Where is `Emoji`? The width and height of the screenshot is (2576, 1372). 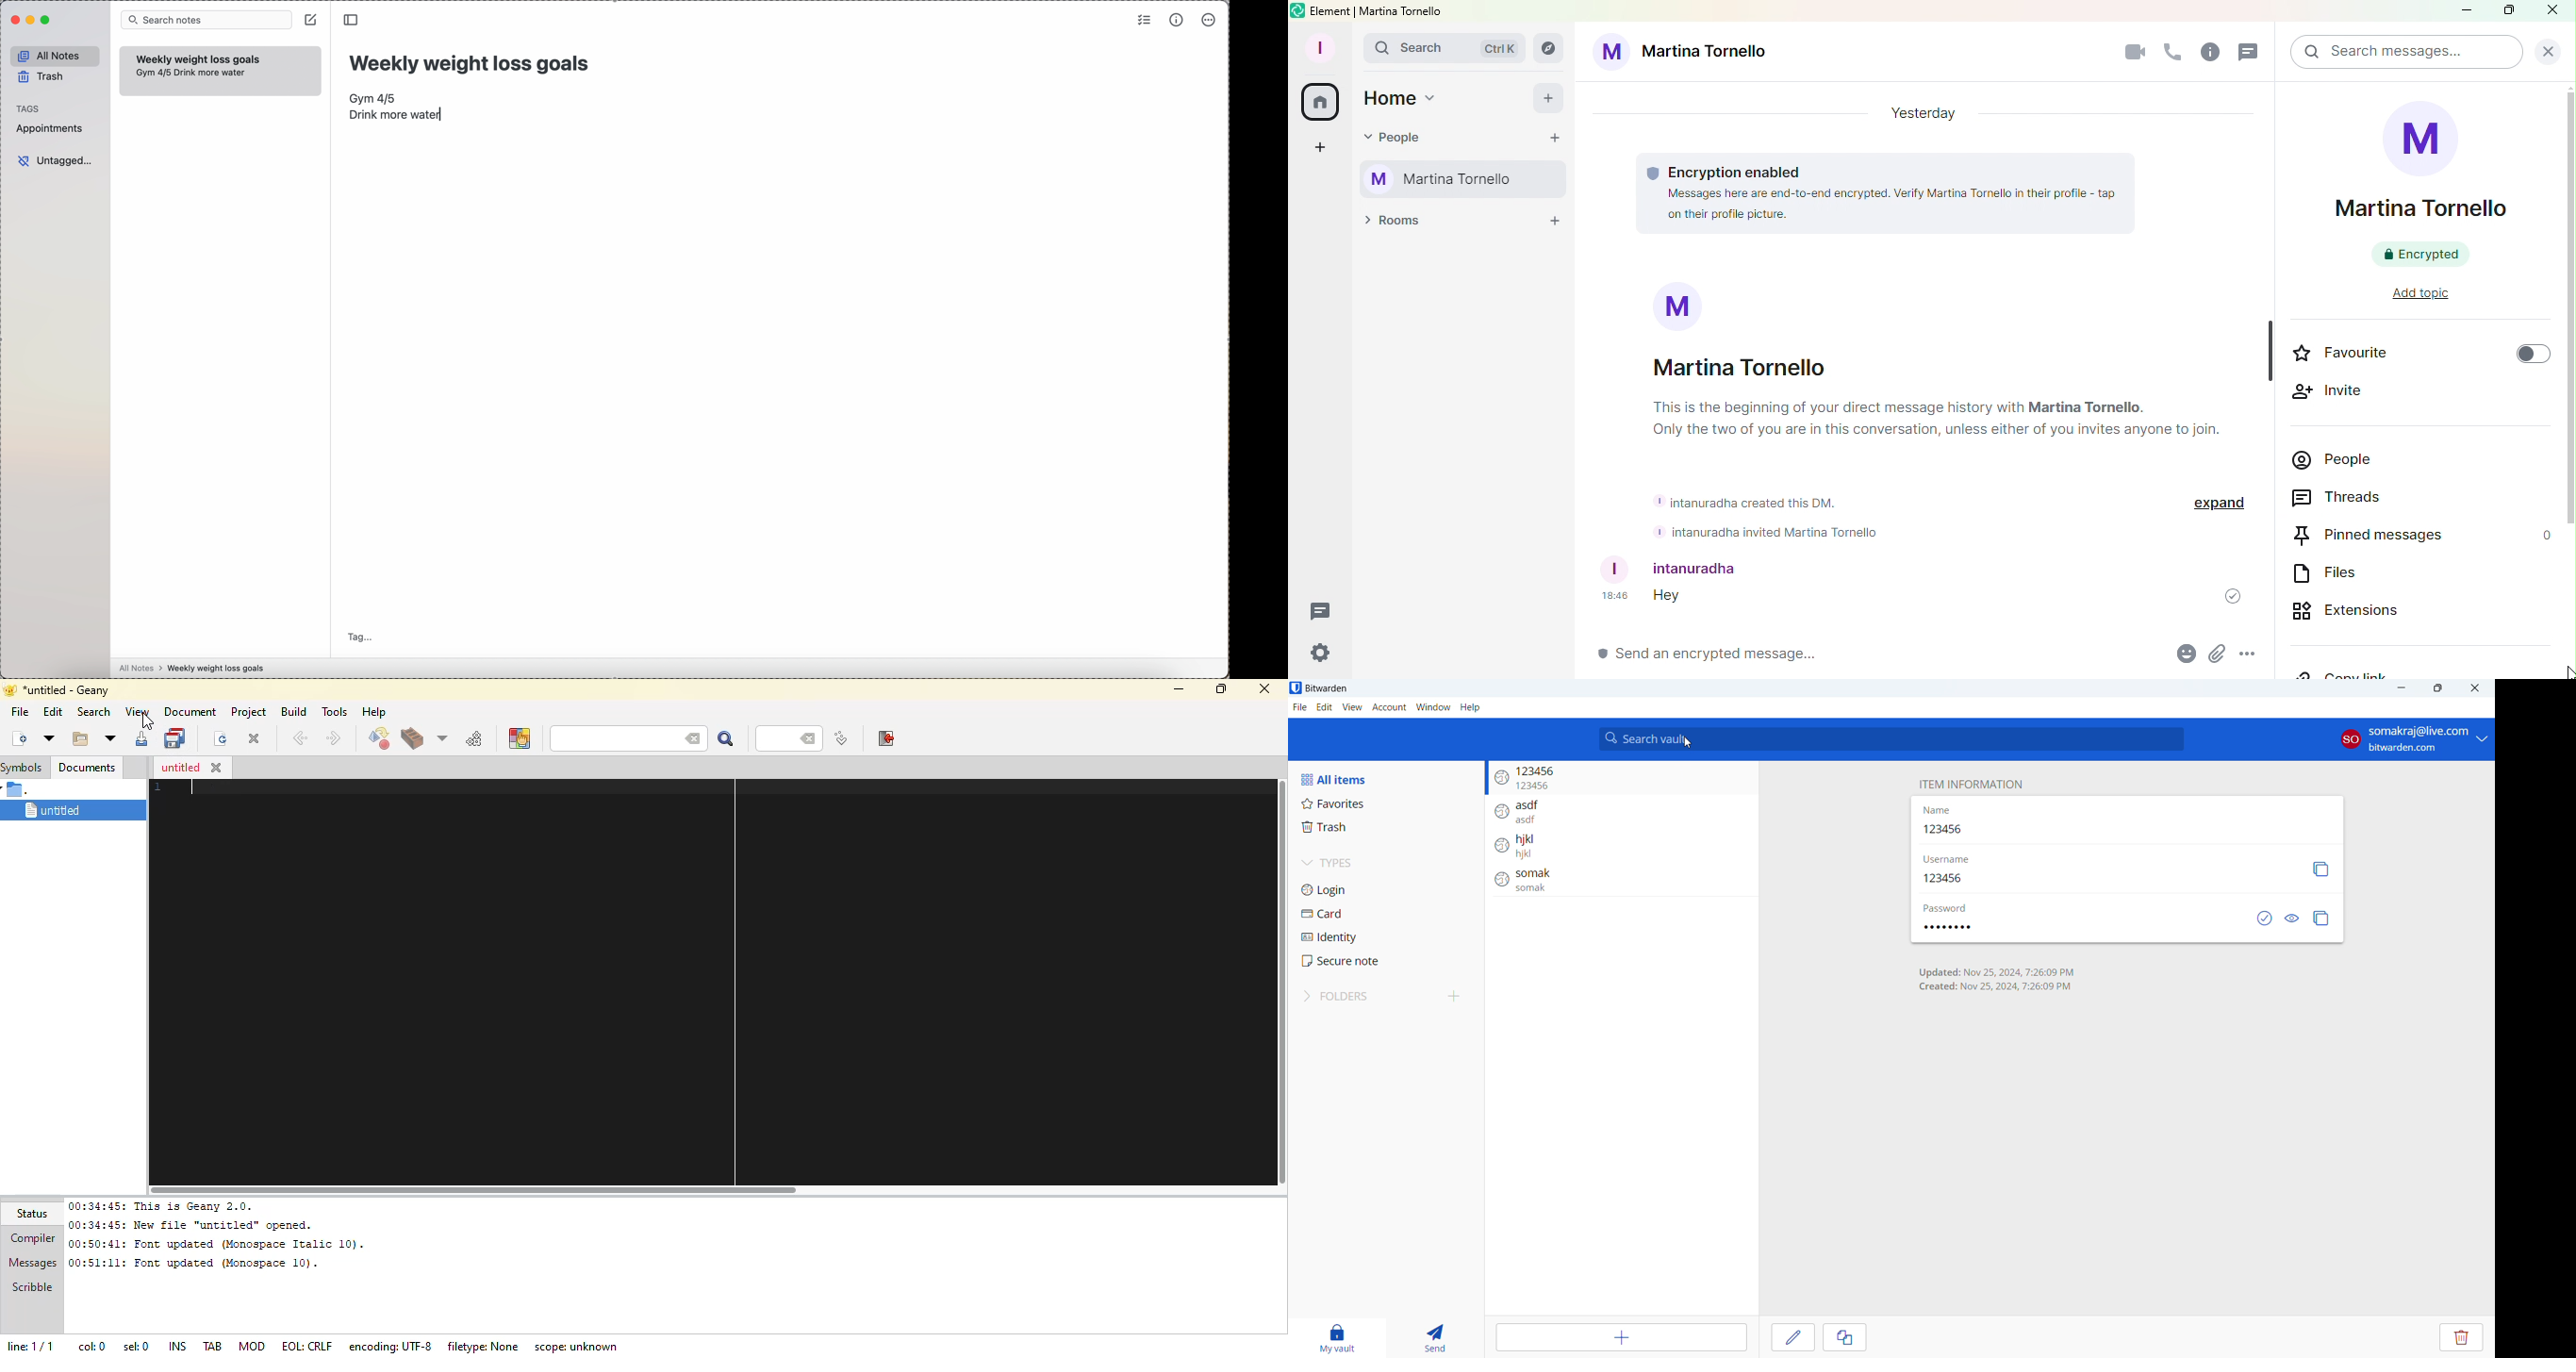
Emoji is located at coordinates (2186, 654).